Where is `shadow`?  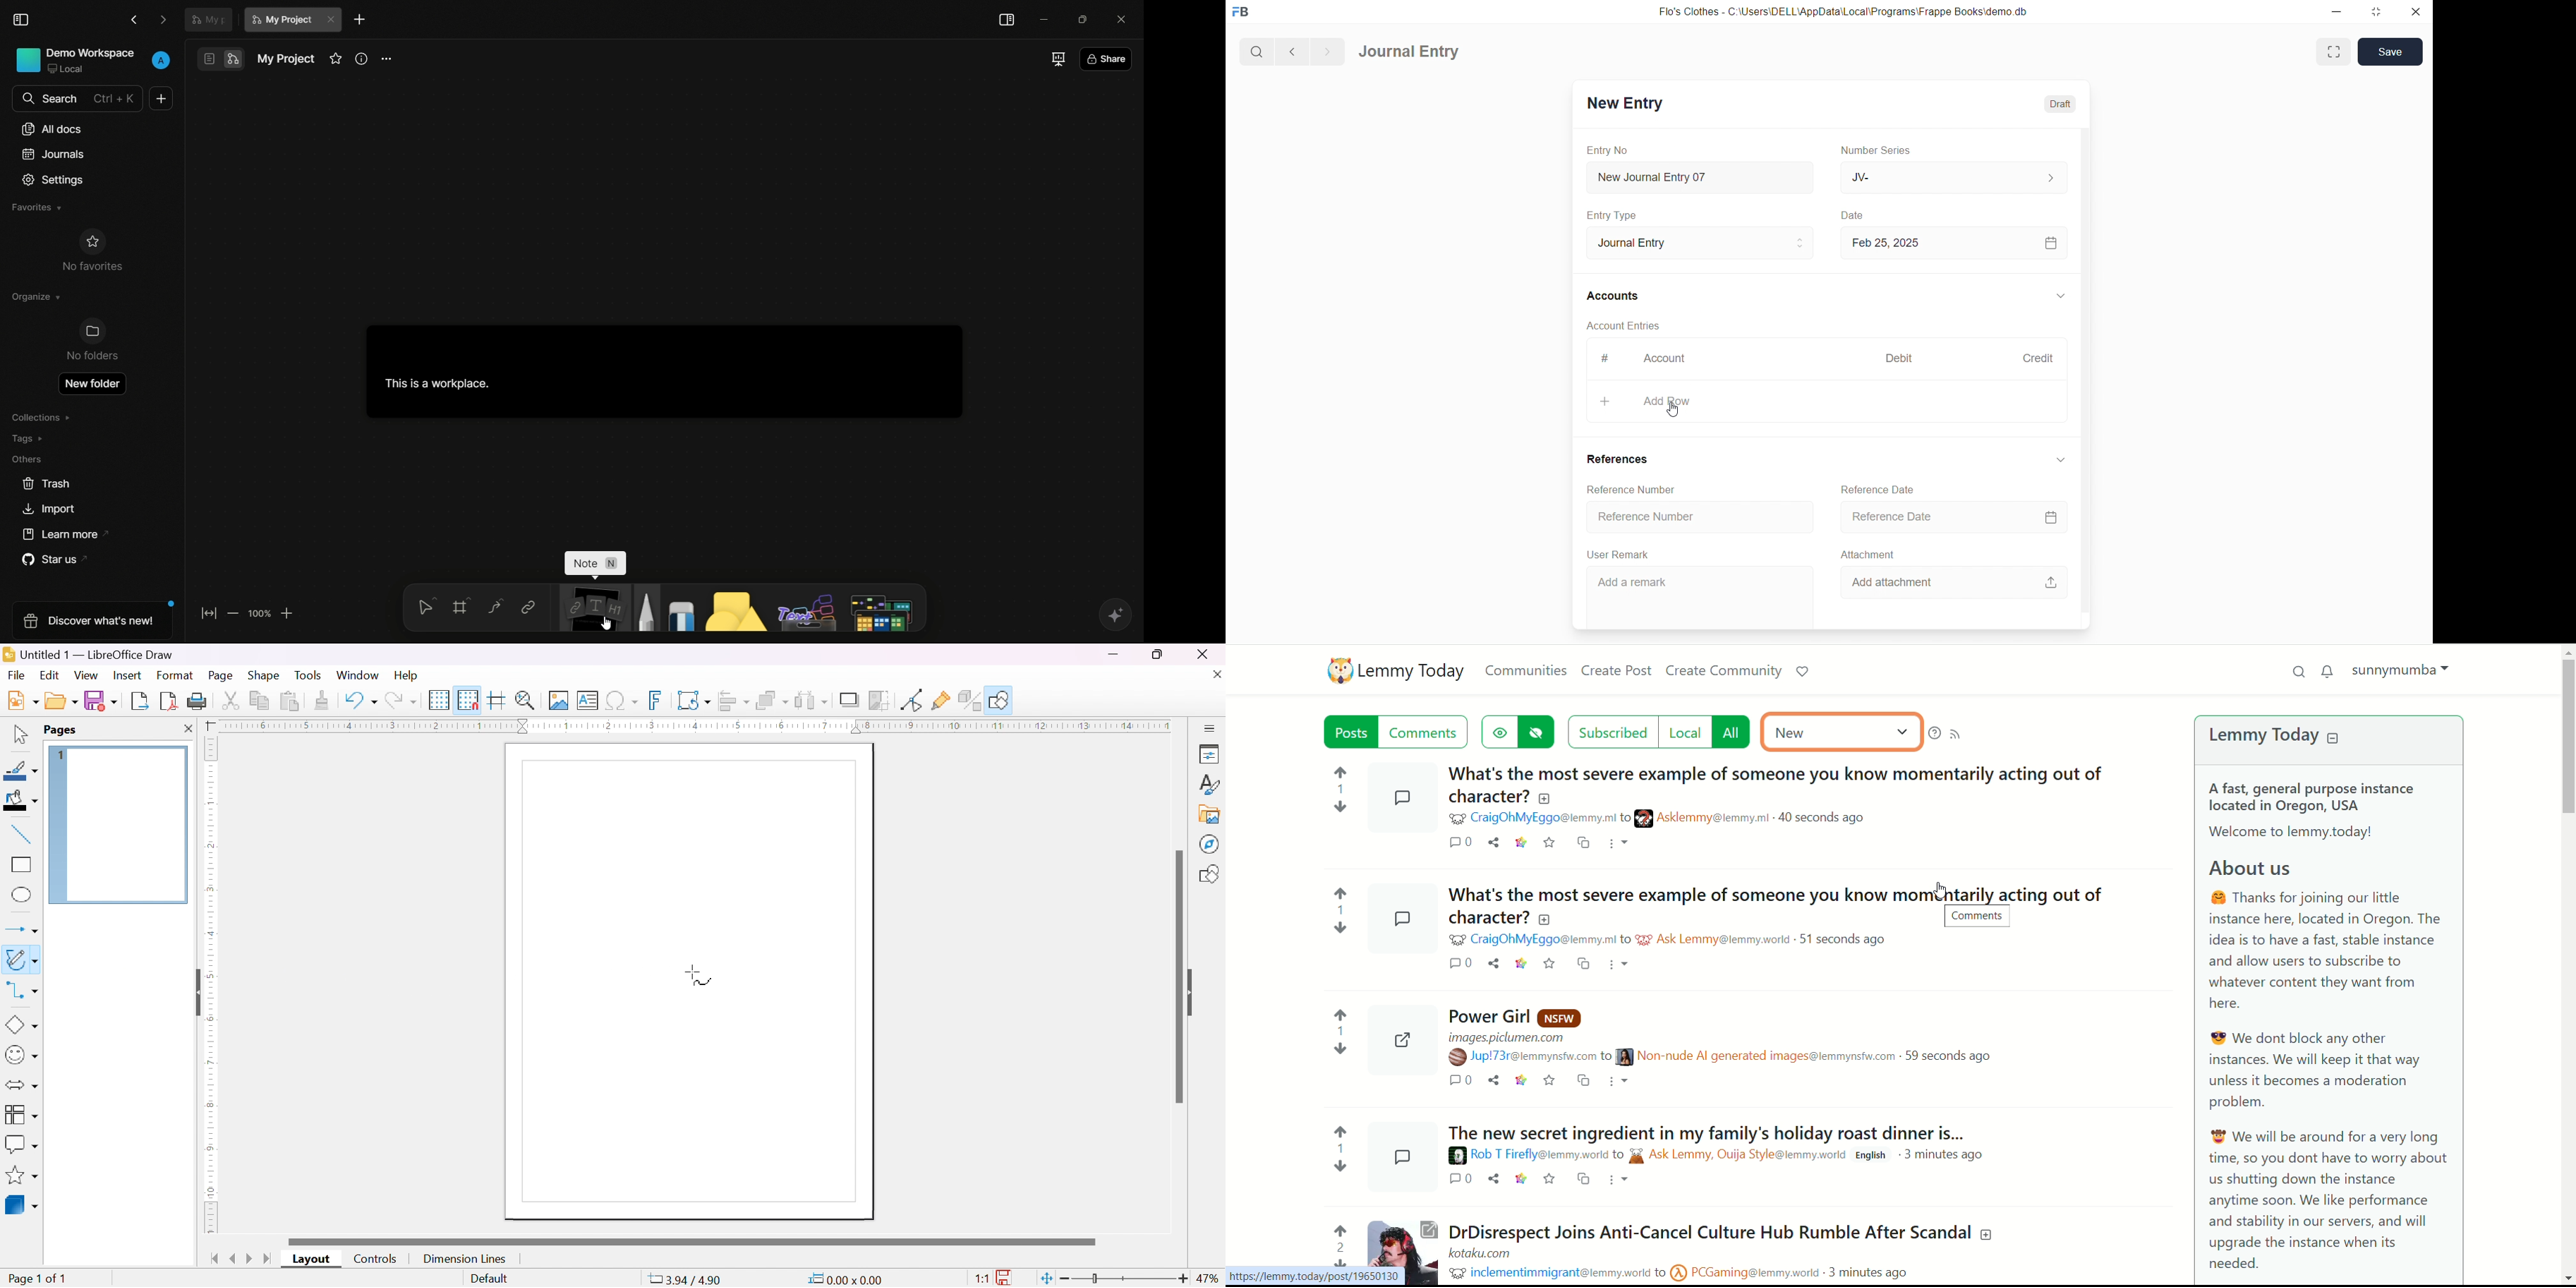
shadow is located at coordinates (850, 701).